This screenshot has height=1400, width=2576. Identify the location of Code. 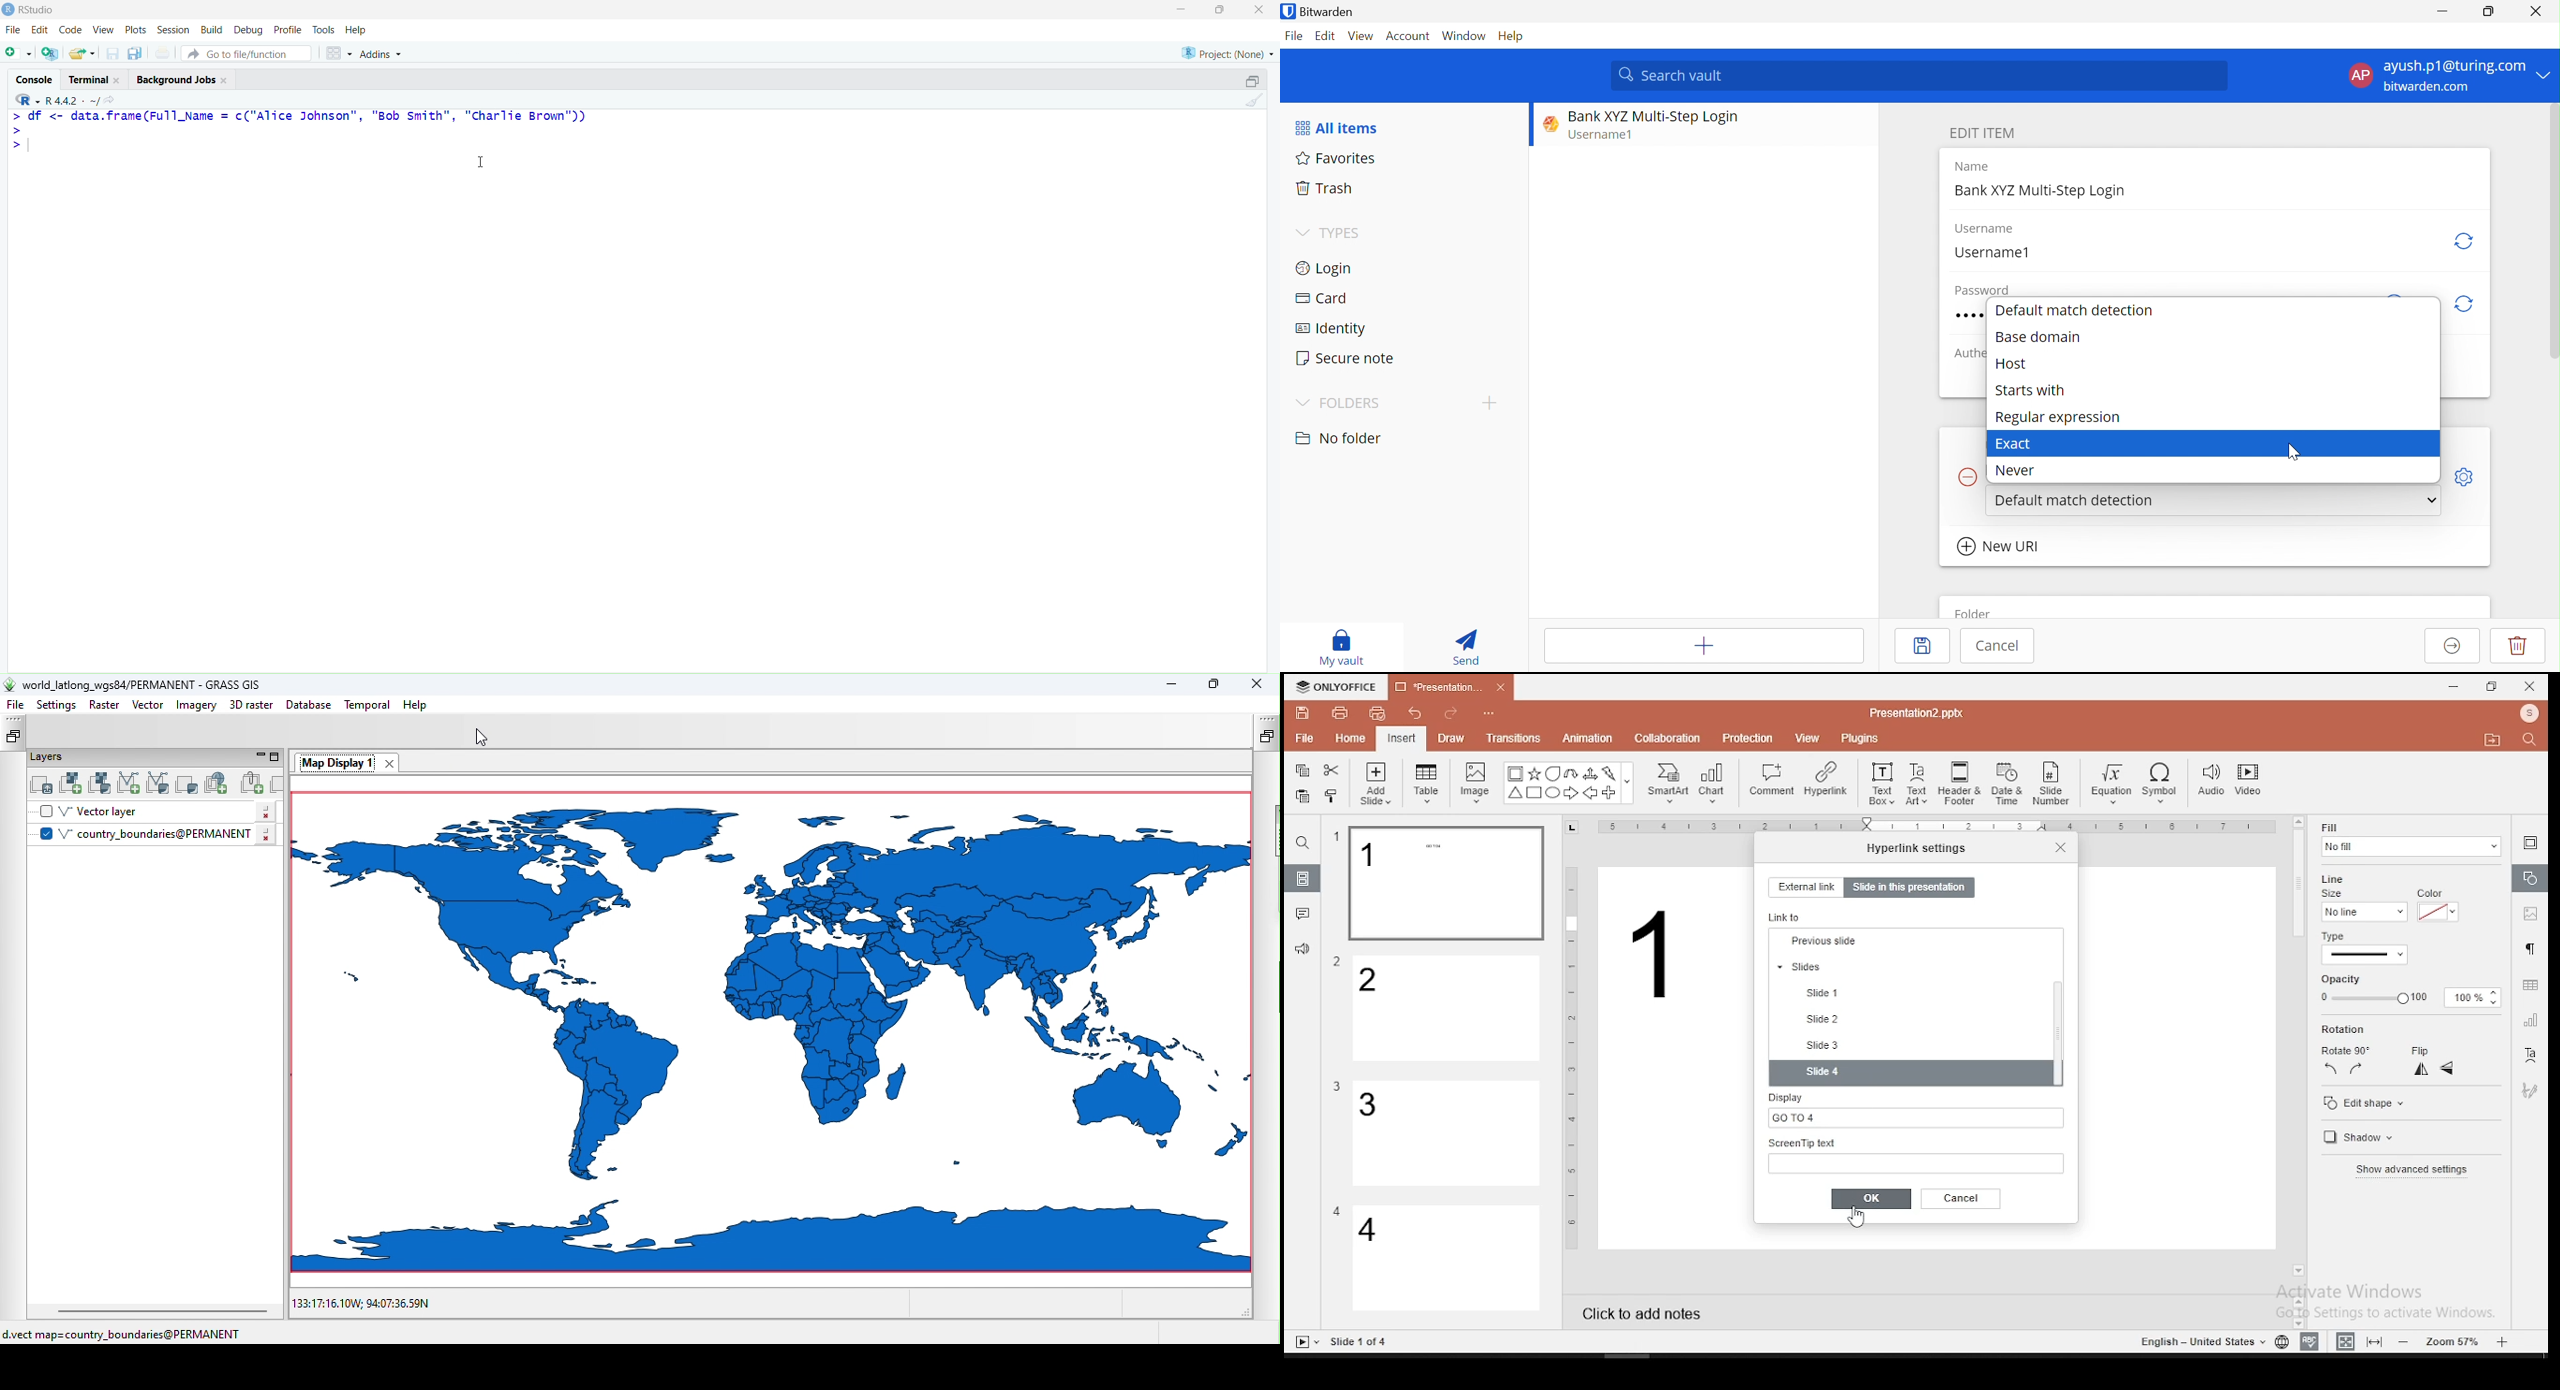
(71, 31).